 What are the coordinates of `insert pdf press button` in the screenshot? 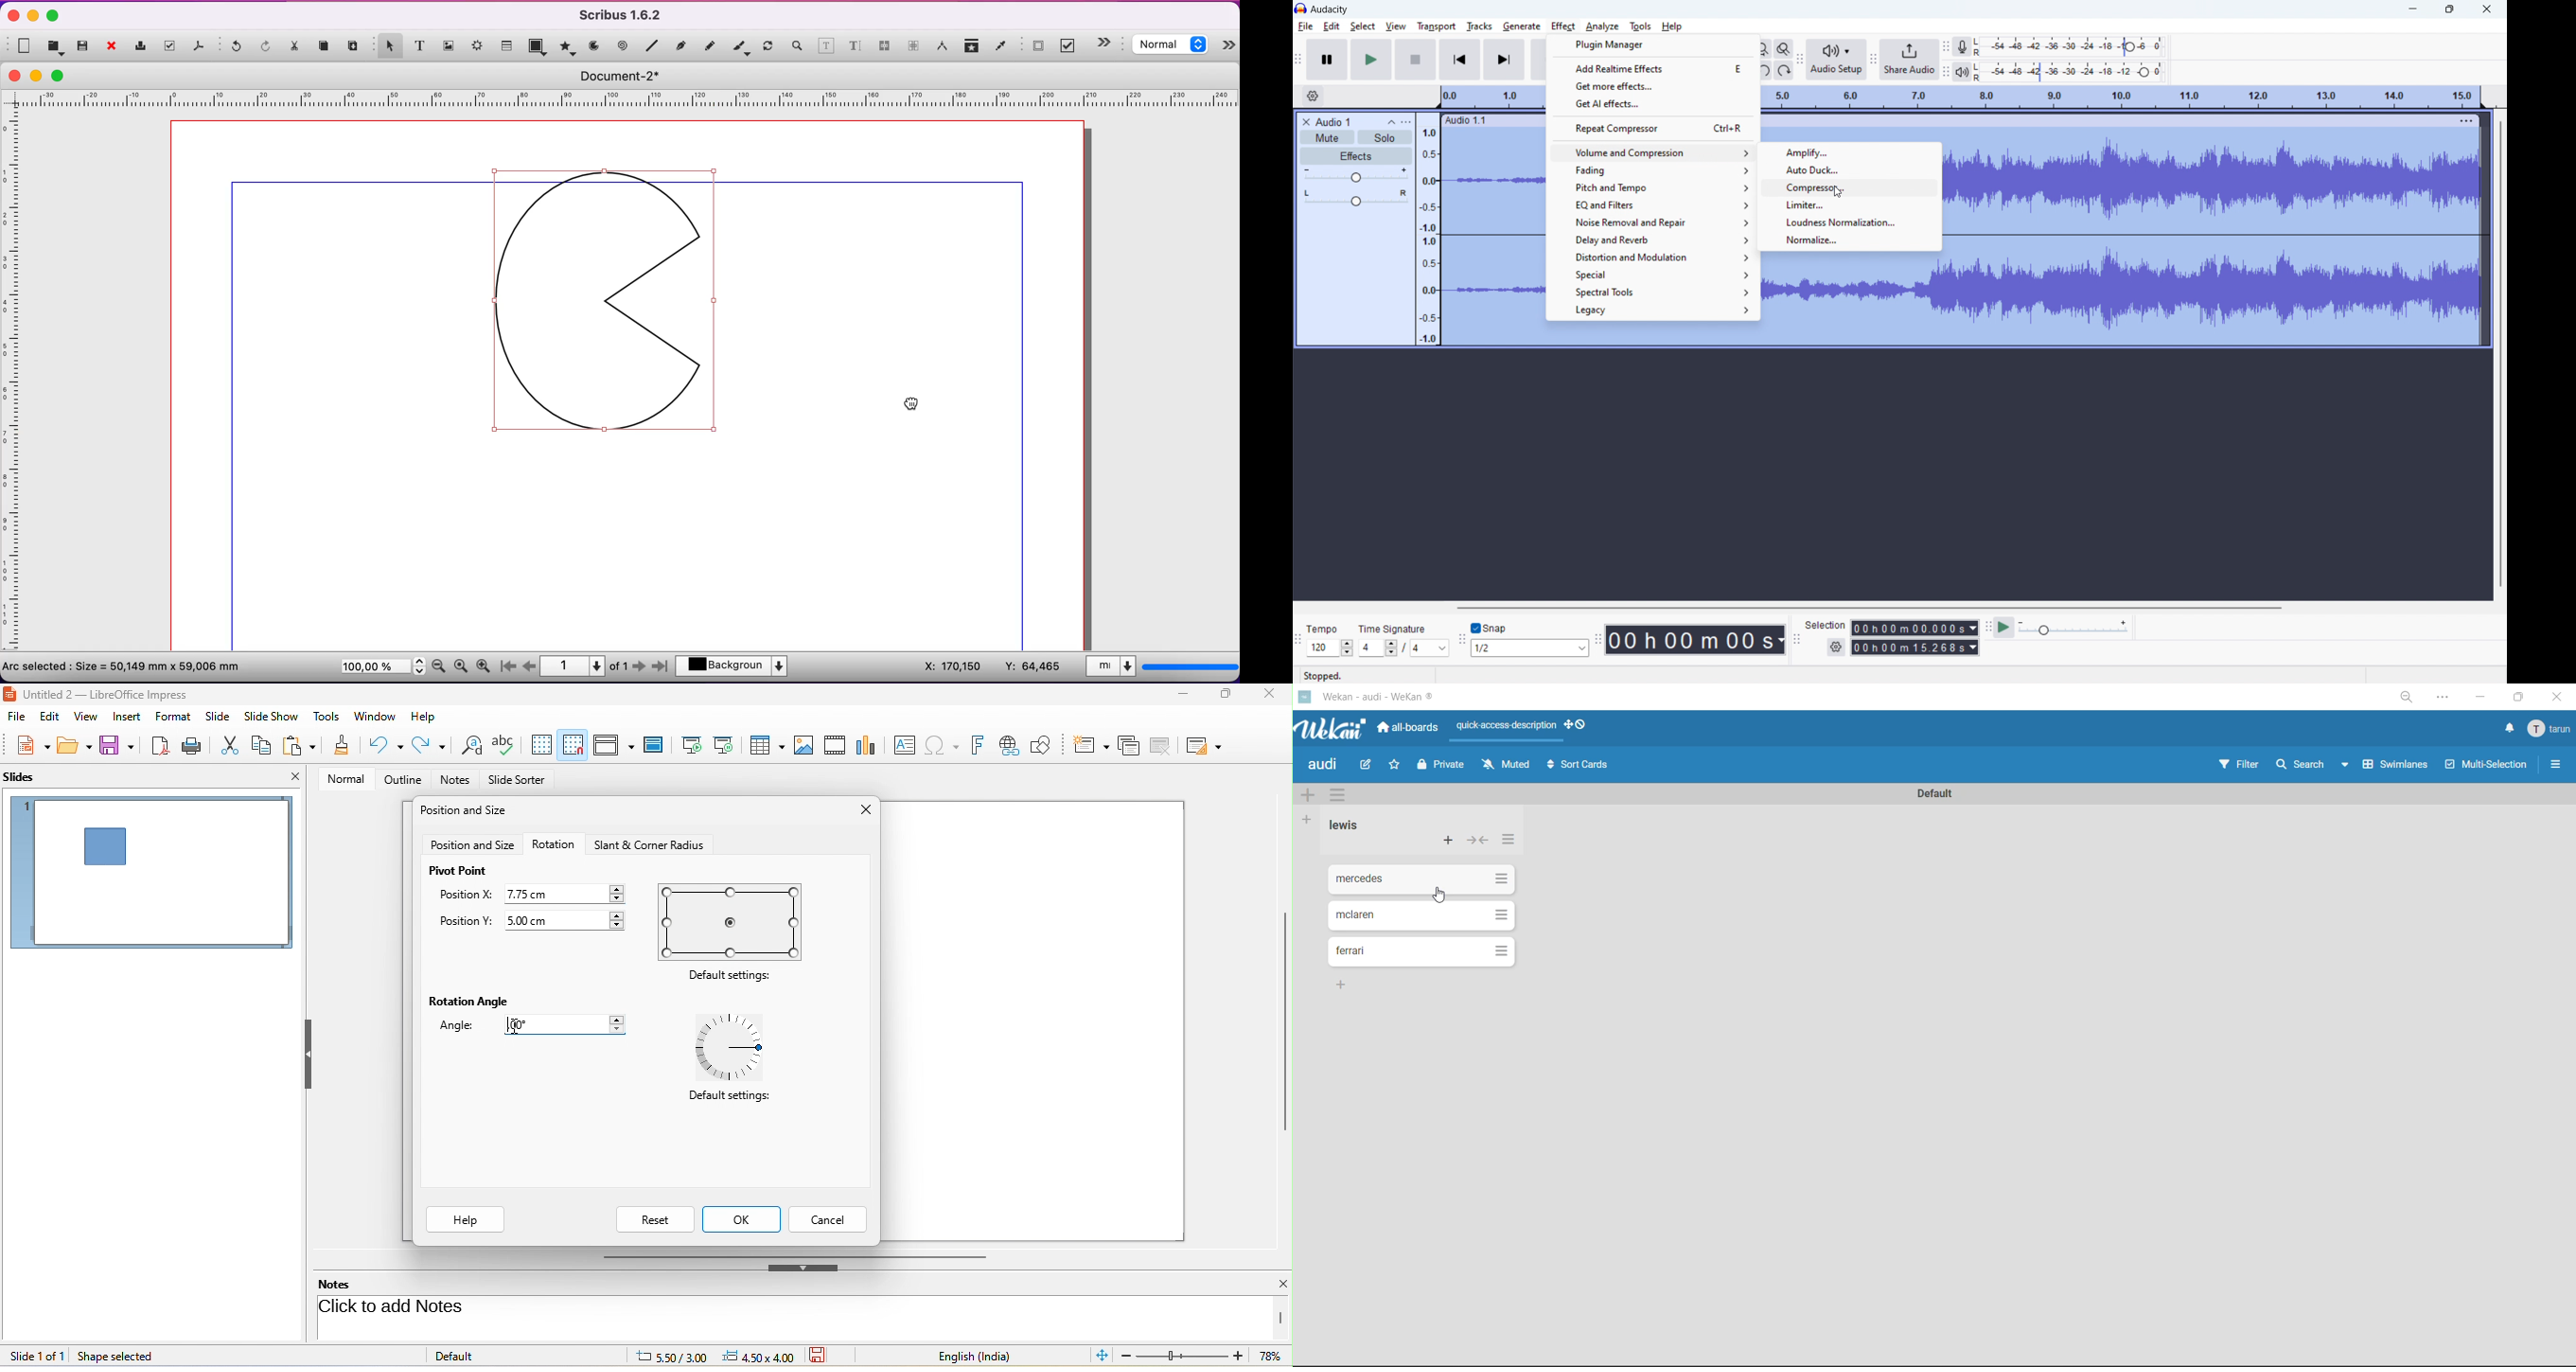 It's located at (1035, 47).